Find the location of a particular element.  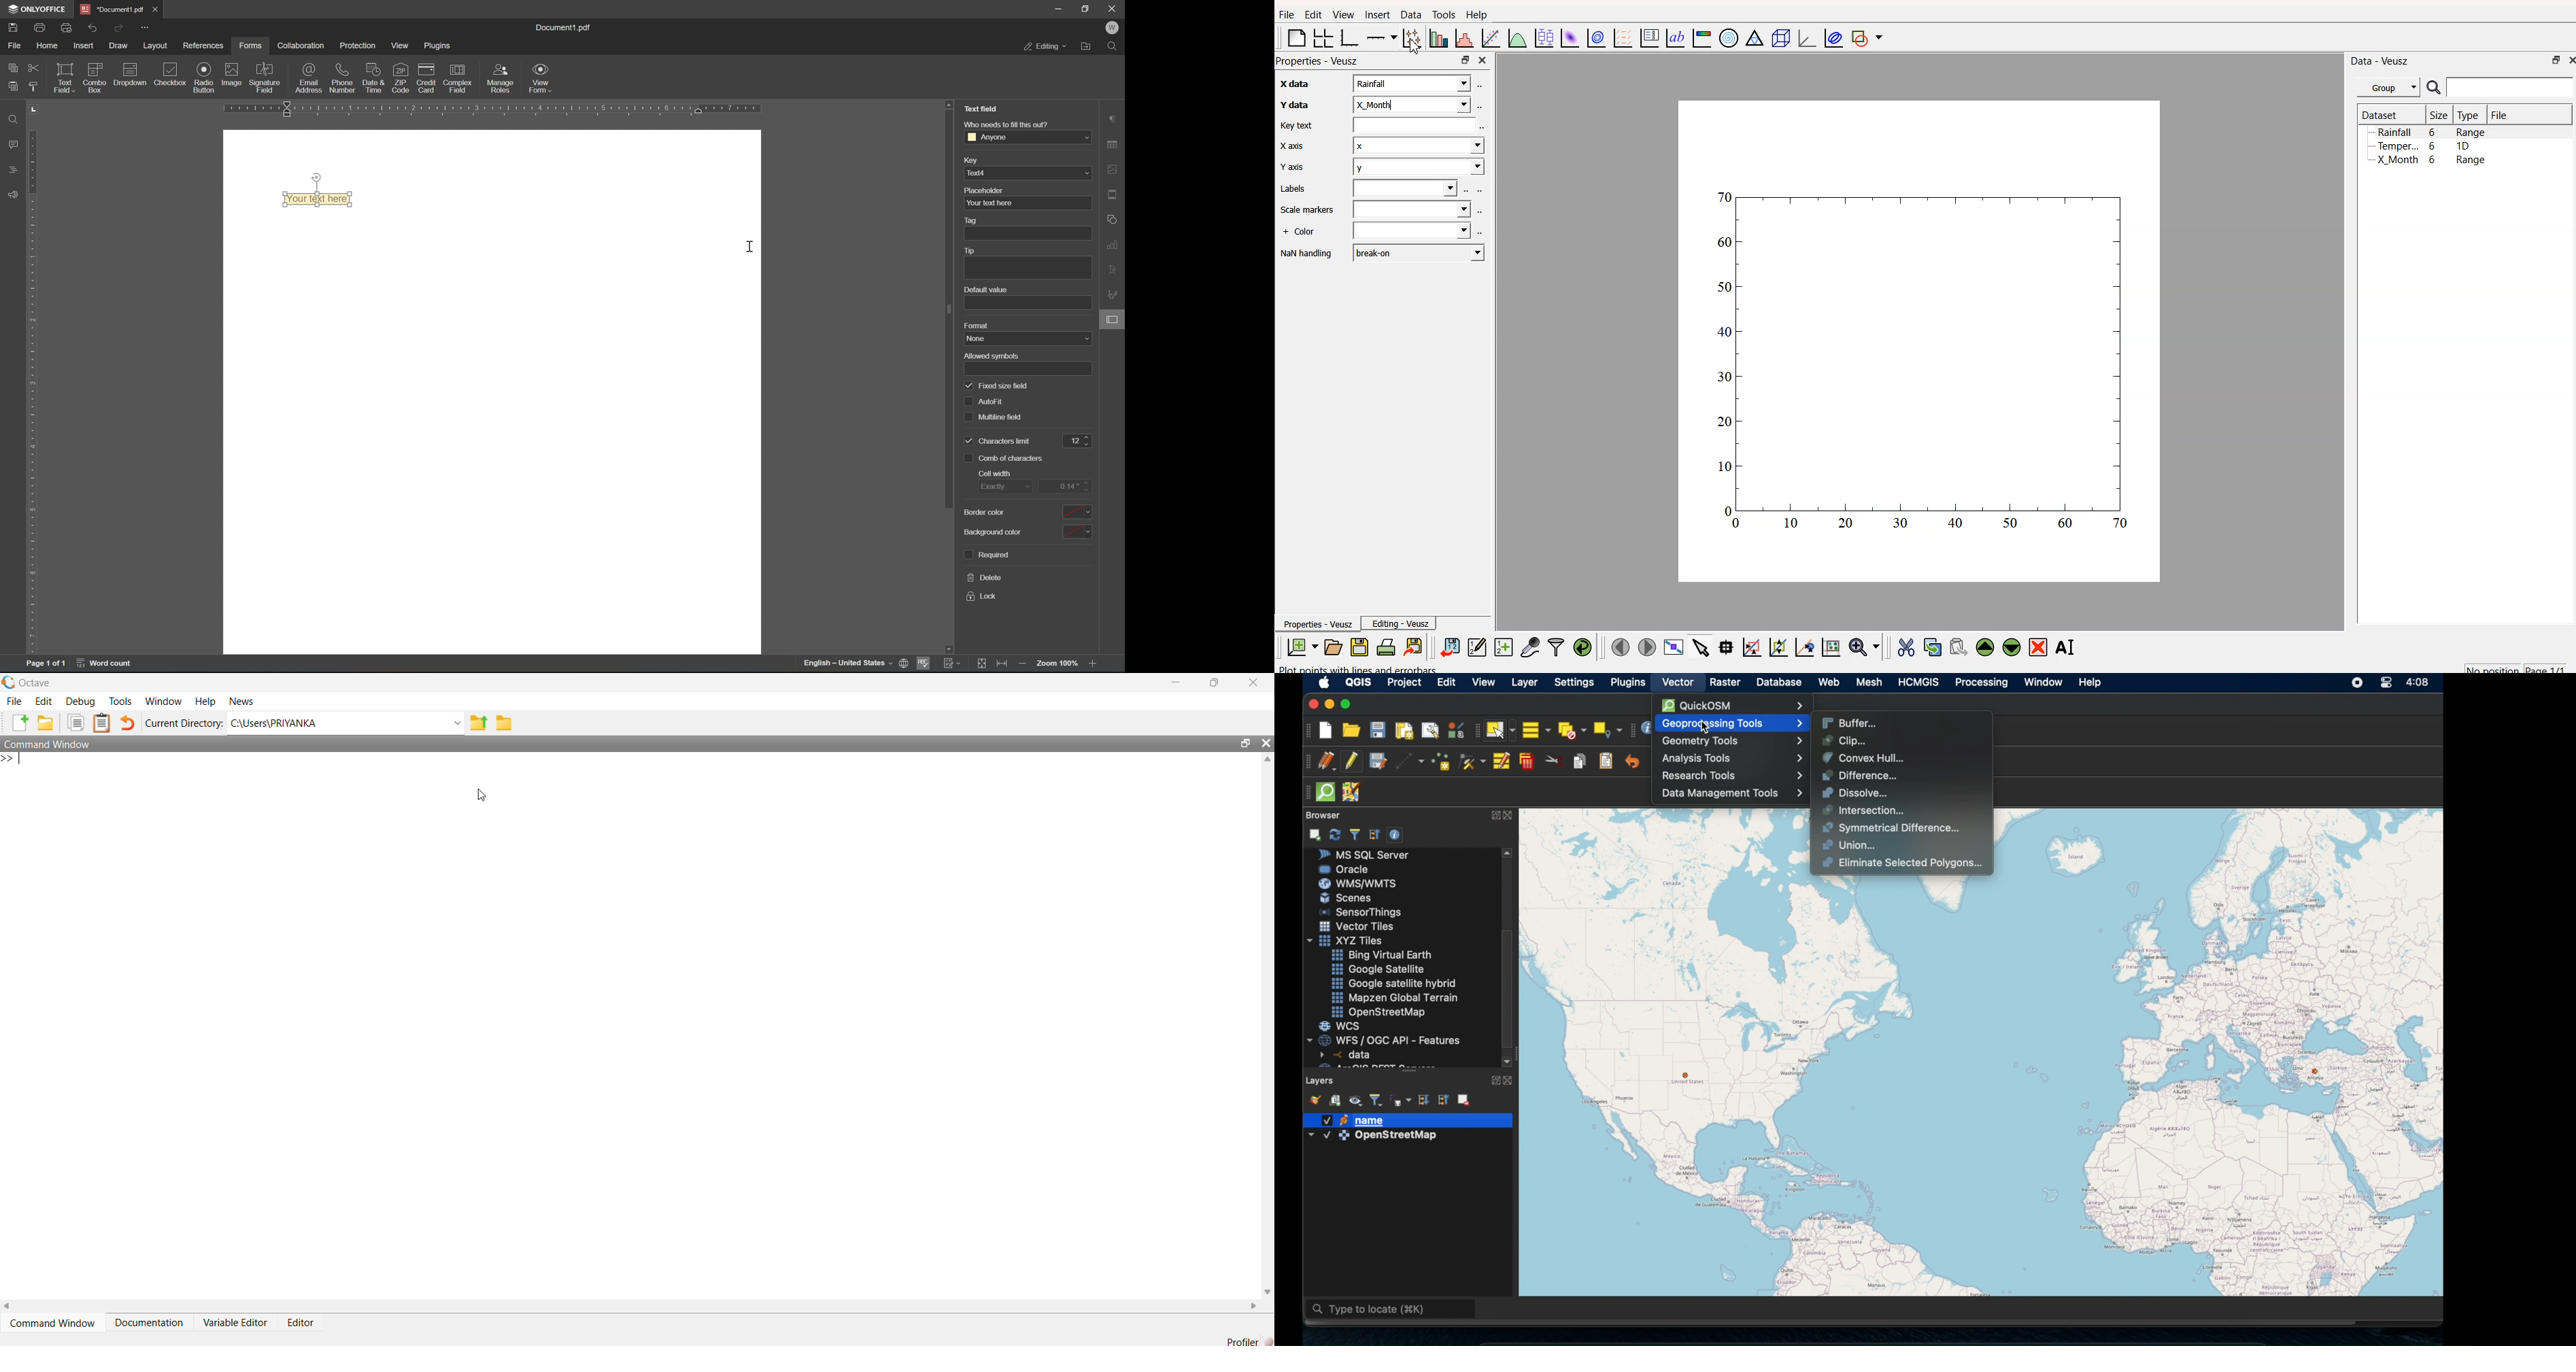

plot box plots is located at coordinates (1544, 37).